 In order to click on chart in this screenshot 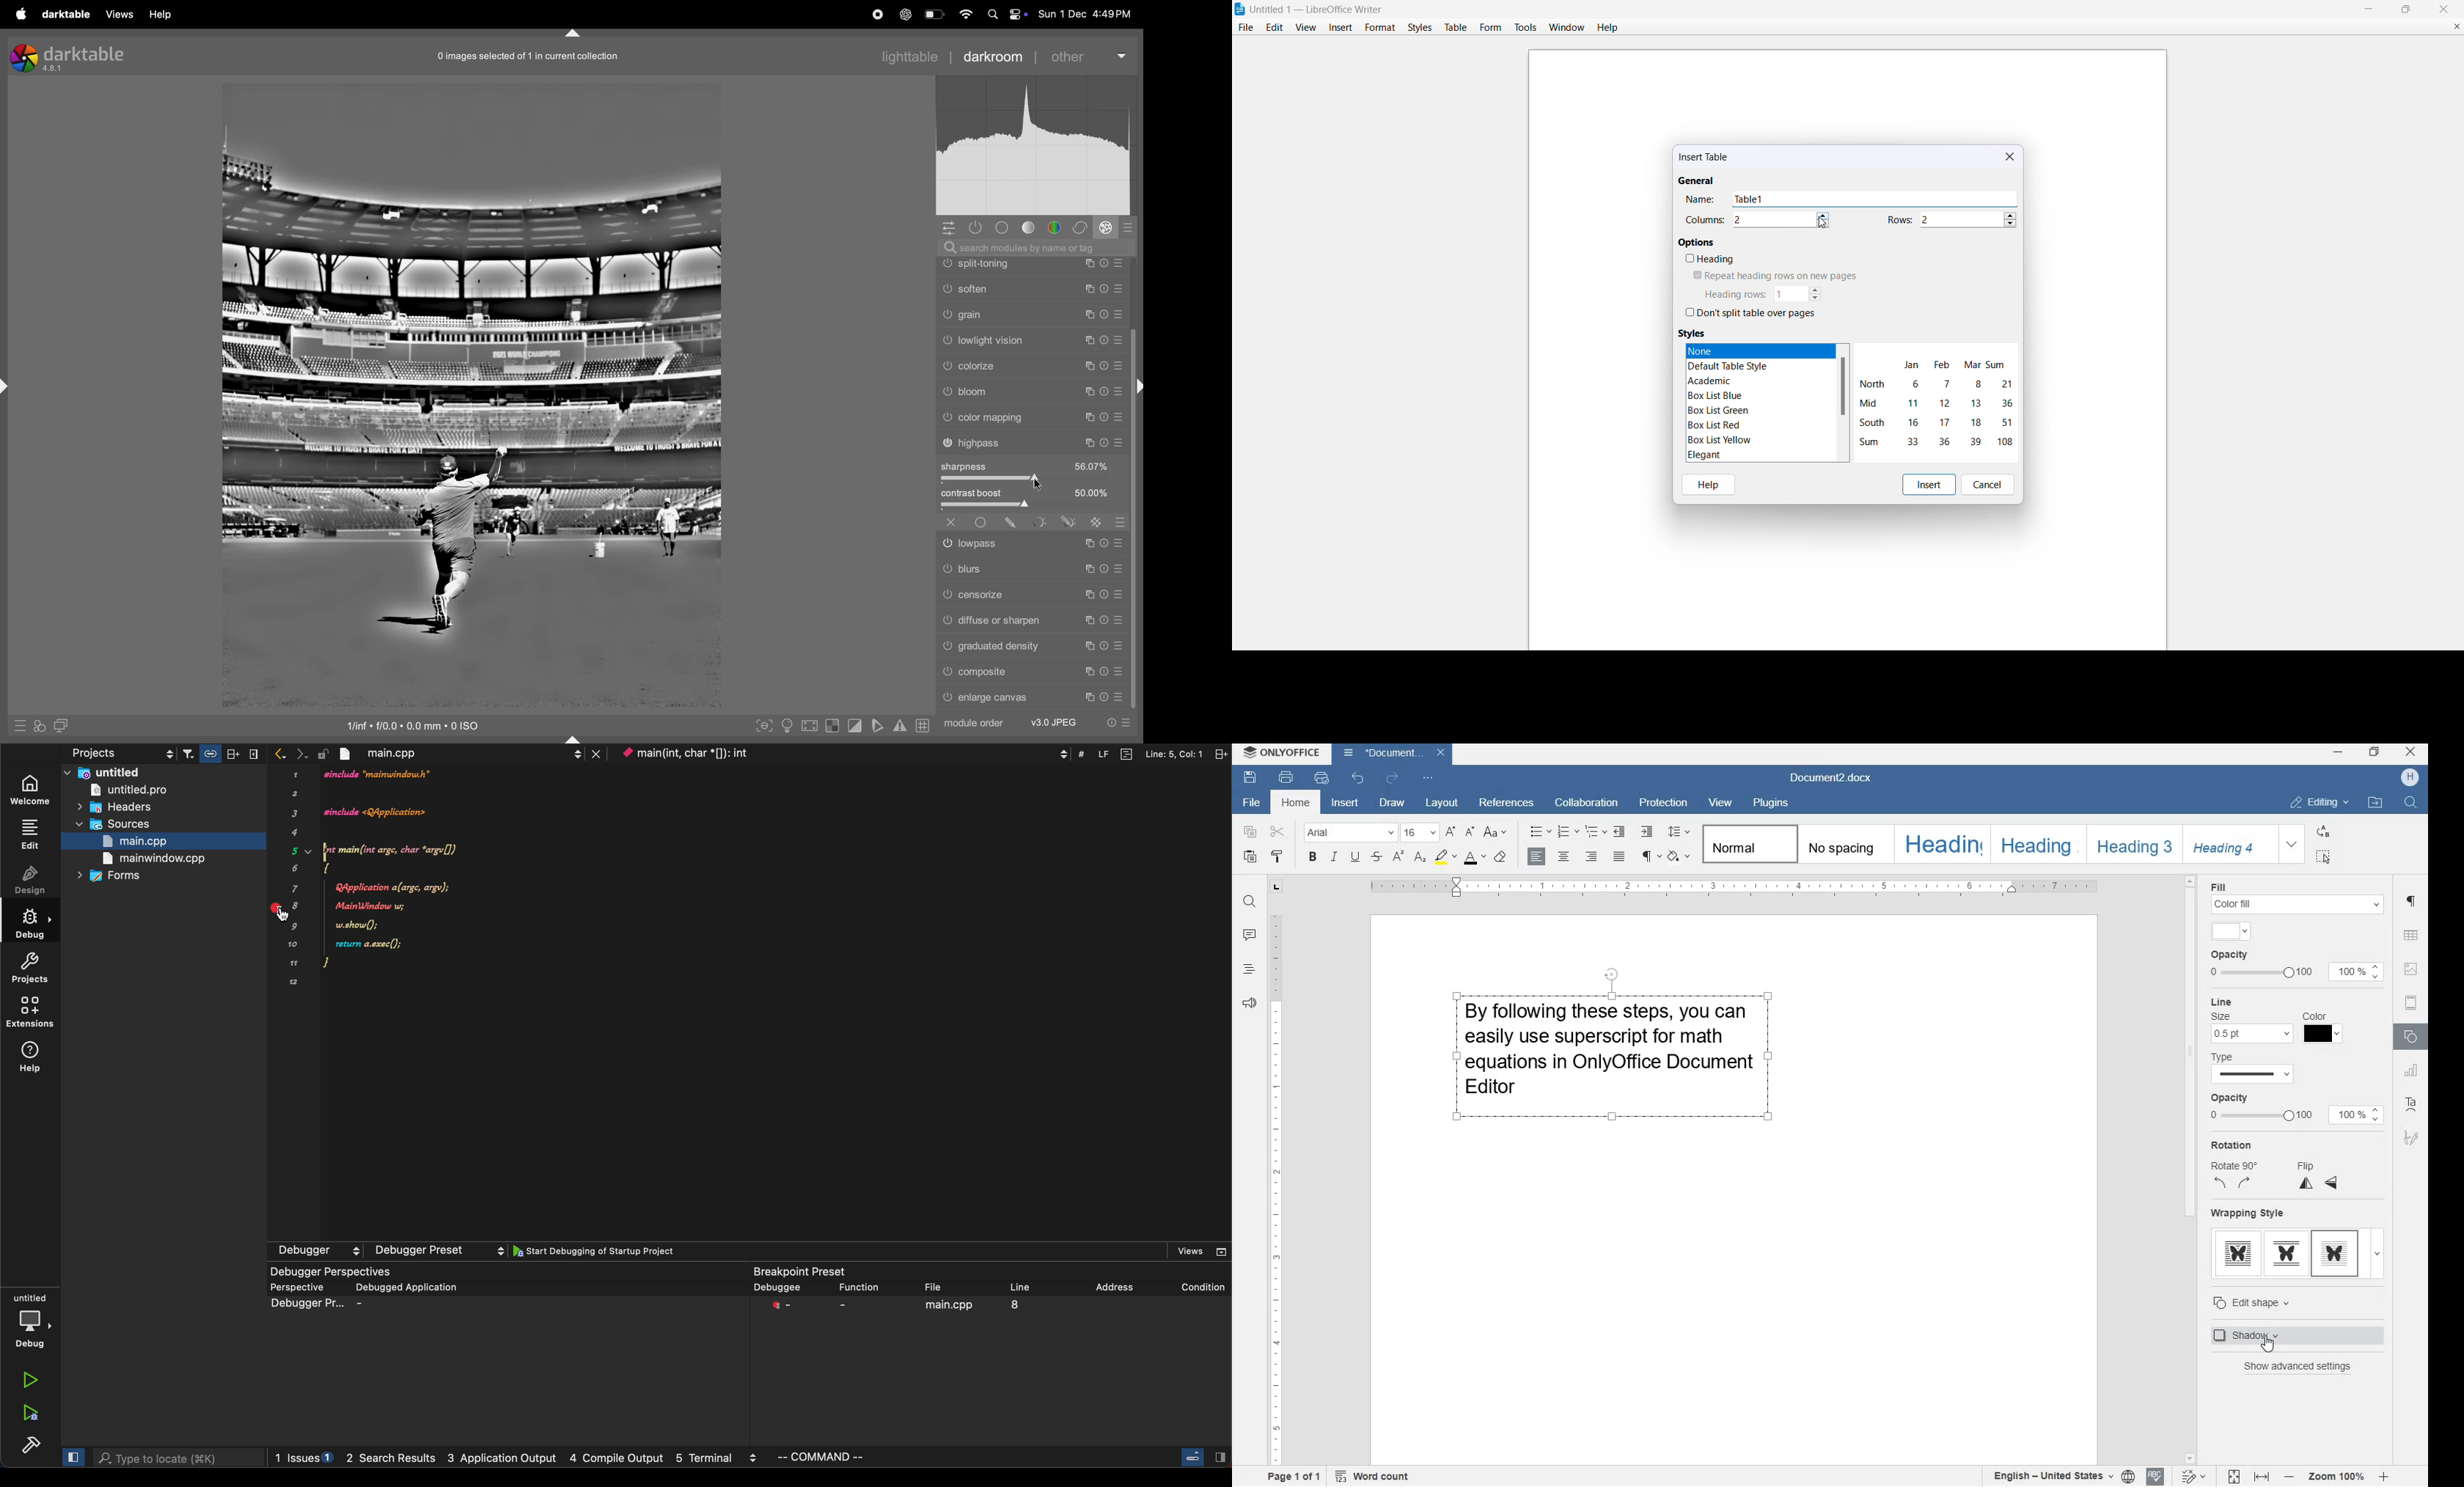, I will do `click(2412, 1071)`.